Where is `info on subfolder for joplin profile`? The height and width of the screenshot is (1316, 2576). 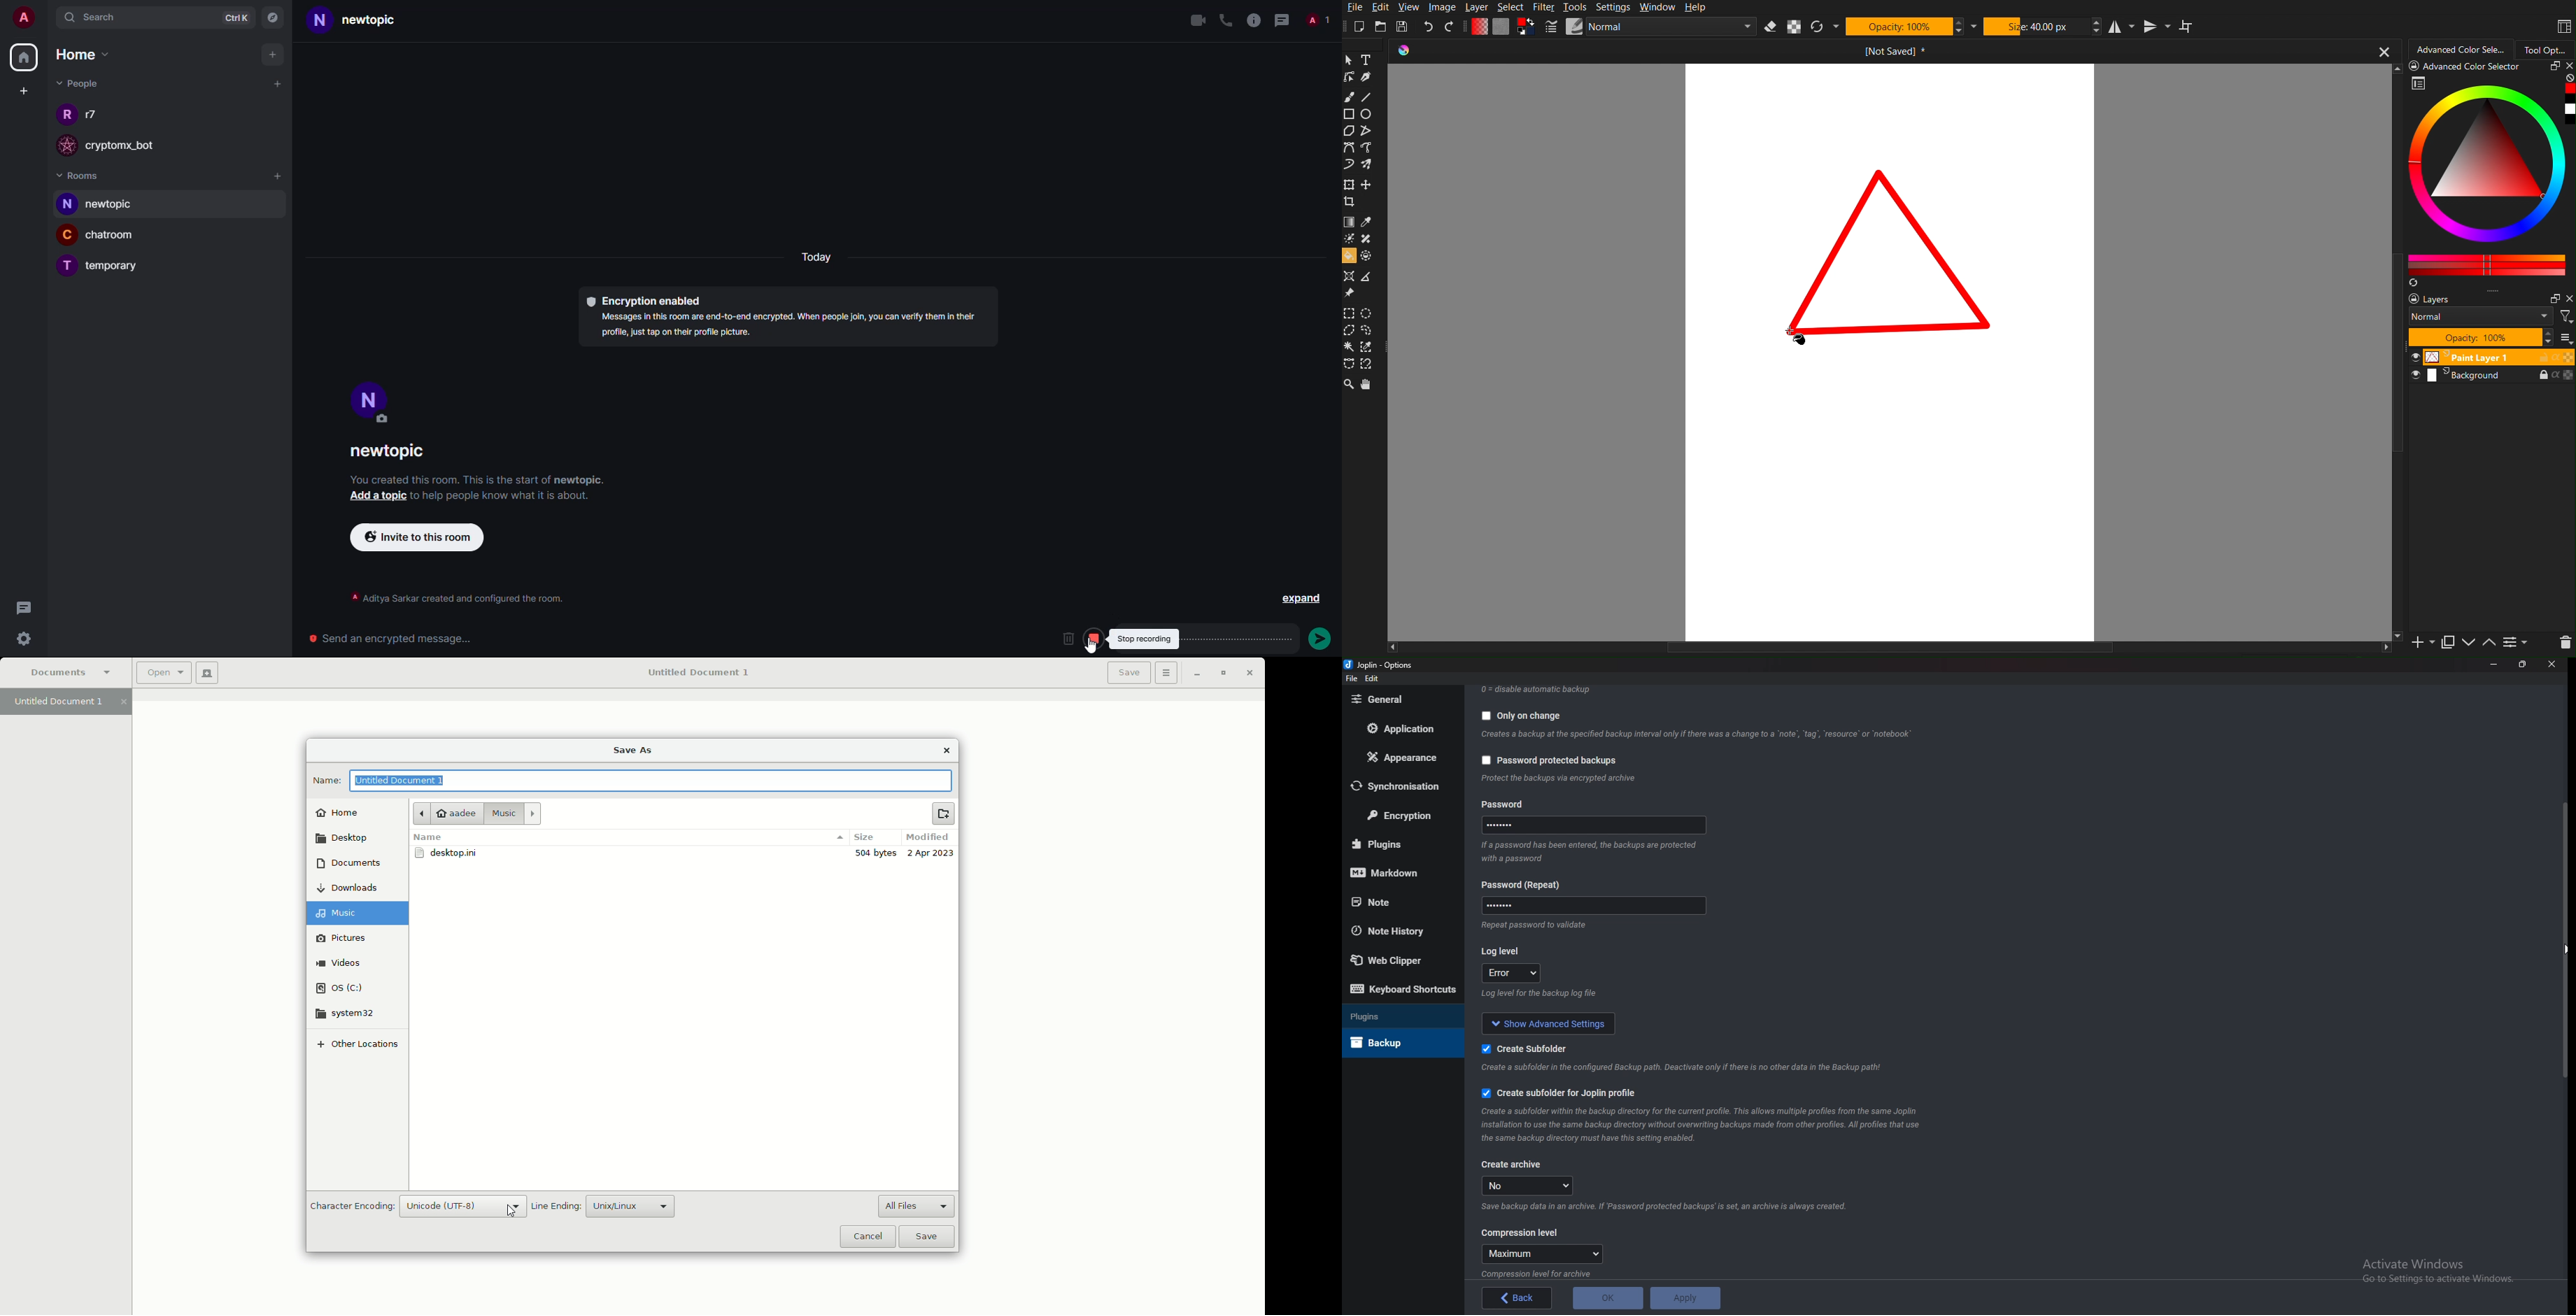 info on subfolder for joplin profile is located at coordinates (1710, 1123).